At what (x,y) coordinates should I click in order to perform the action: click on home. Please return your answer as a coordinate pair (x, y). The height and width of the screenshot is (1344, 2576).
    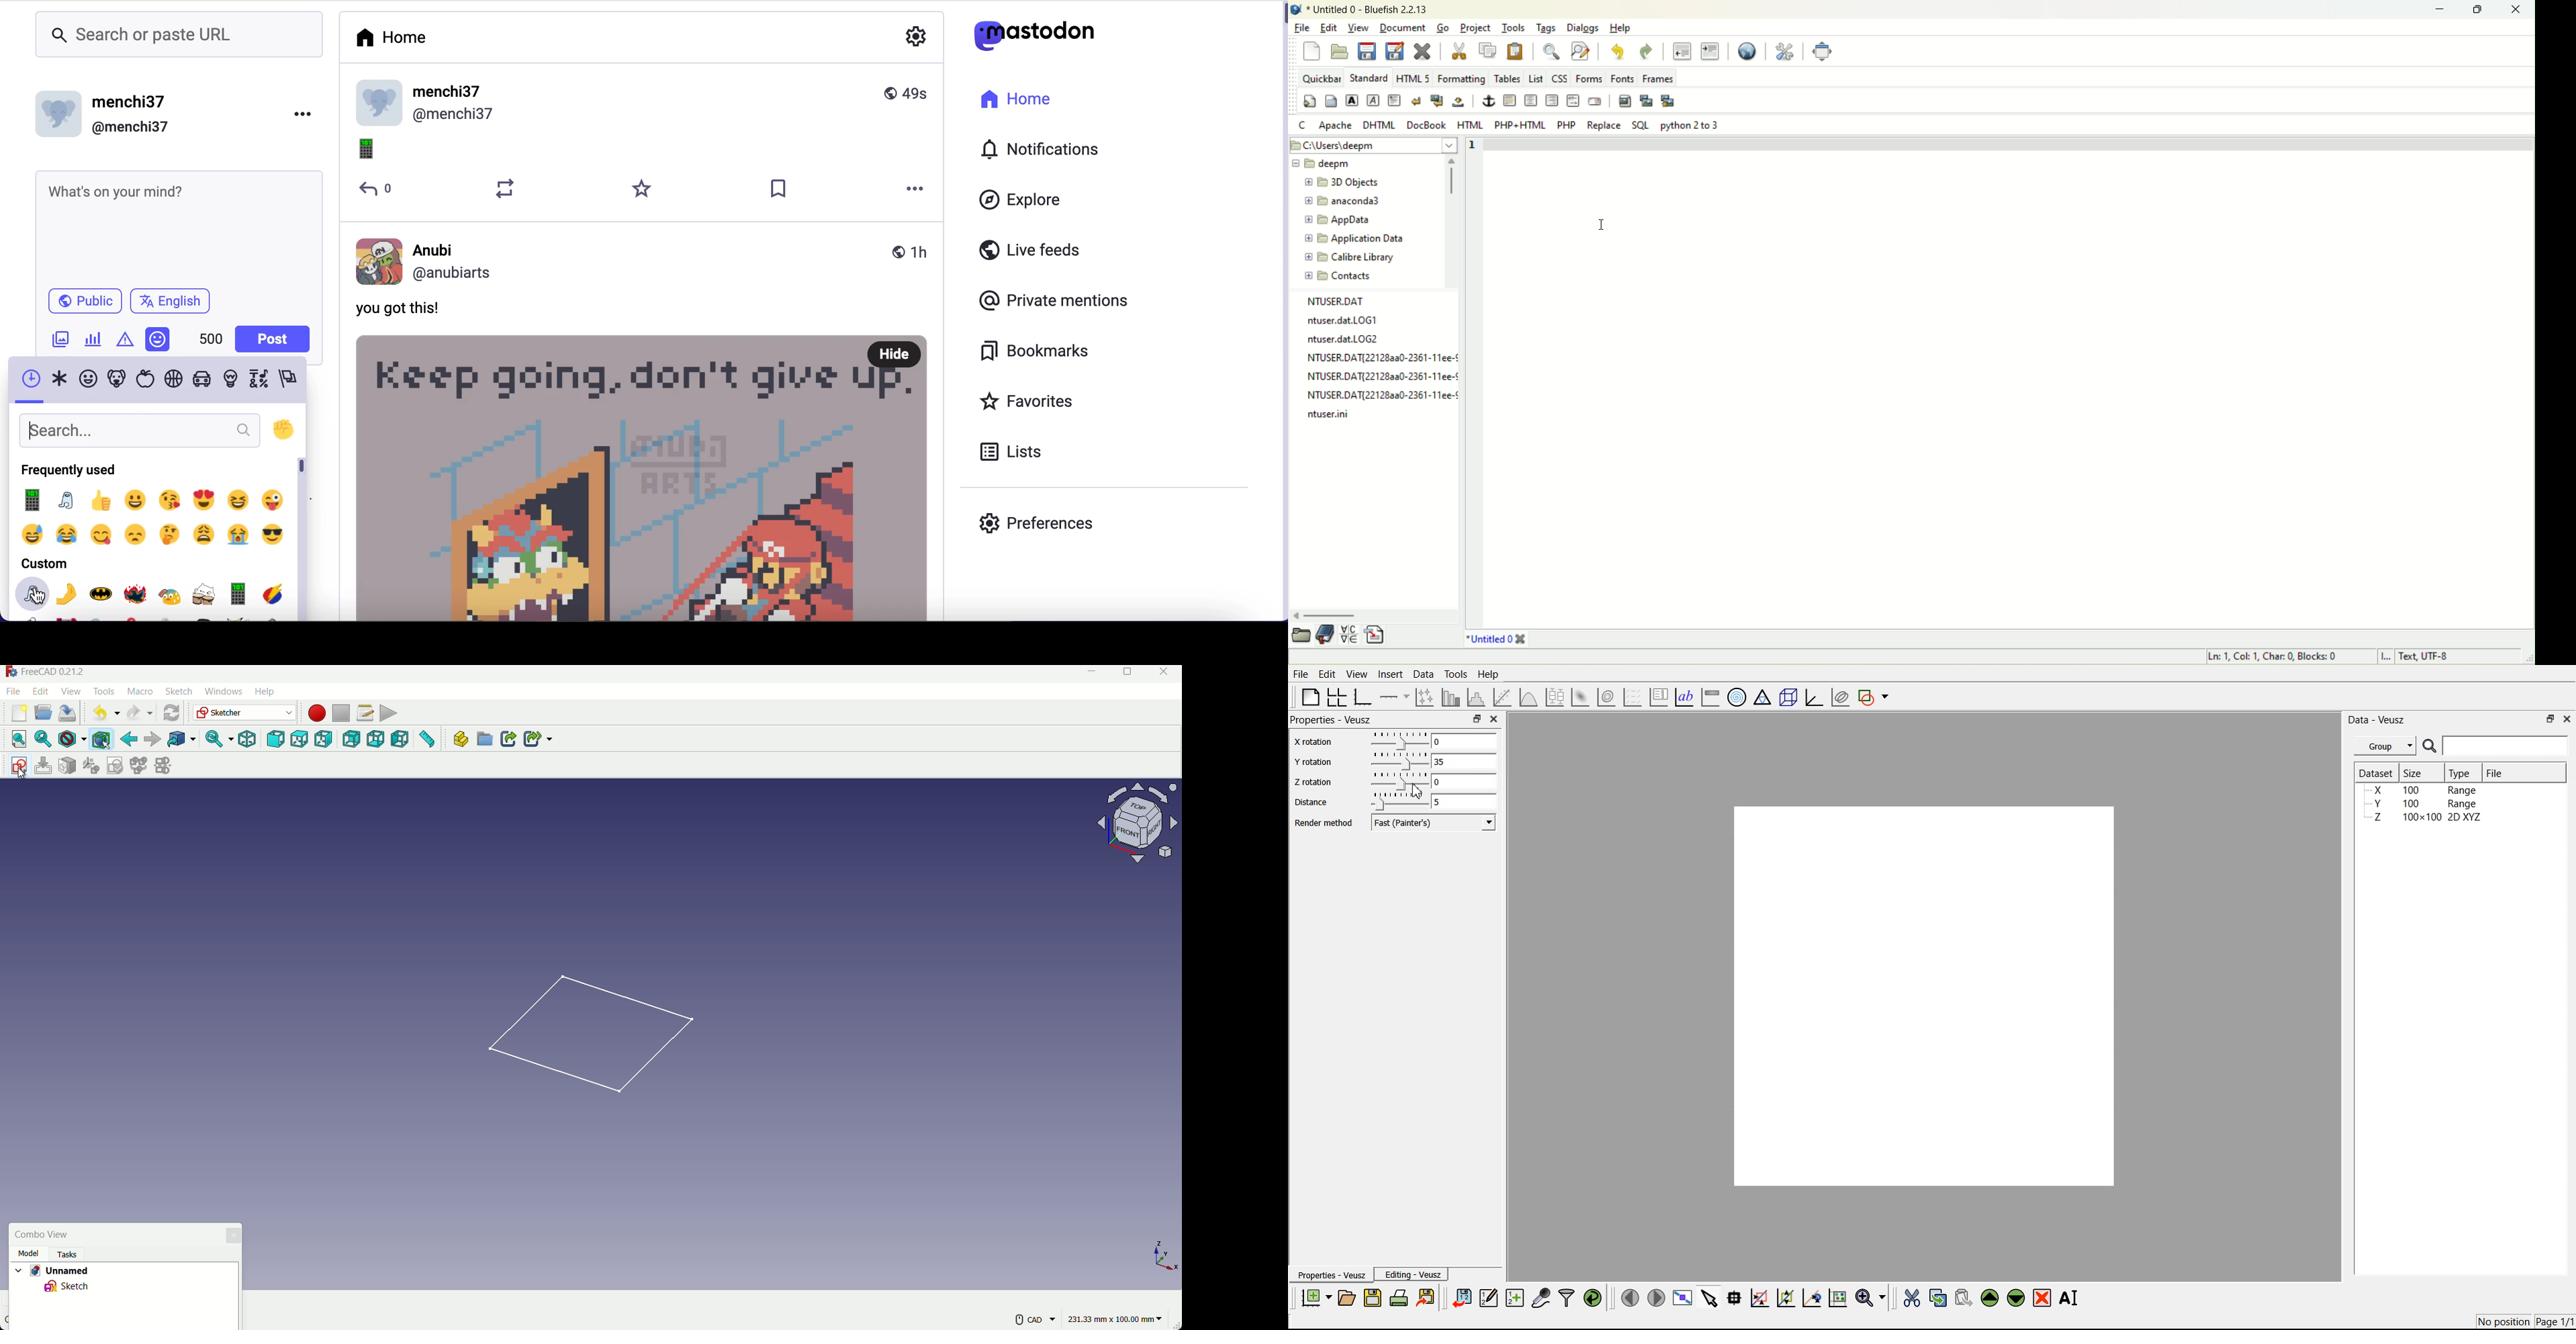
    Looking at the image, I should click on (390, 41).